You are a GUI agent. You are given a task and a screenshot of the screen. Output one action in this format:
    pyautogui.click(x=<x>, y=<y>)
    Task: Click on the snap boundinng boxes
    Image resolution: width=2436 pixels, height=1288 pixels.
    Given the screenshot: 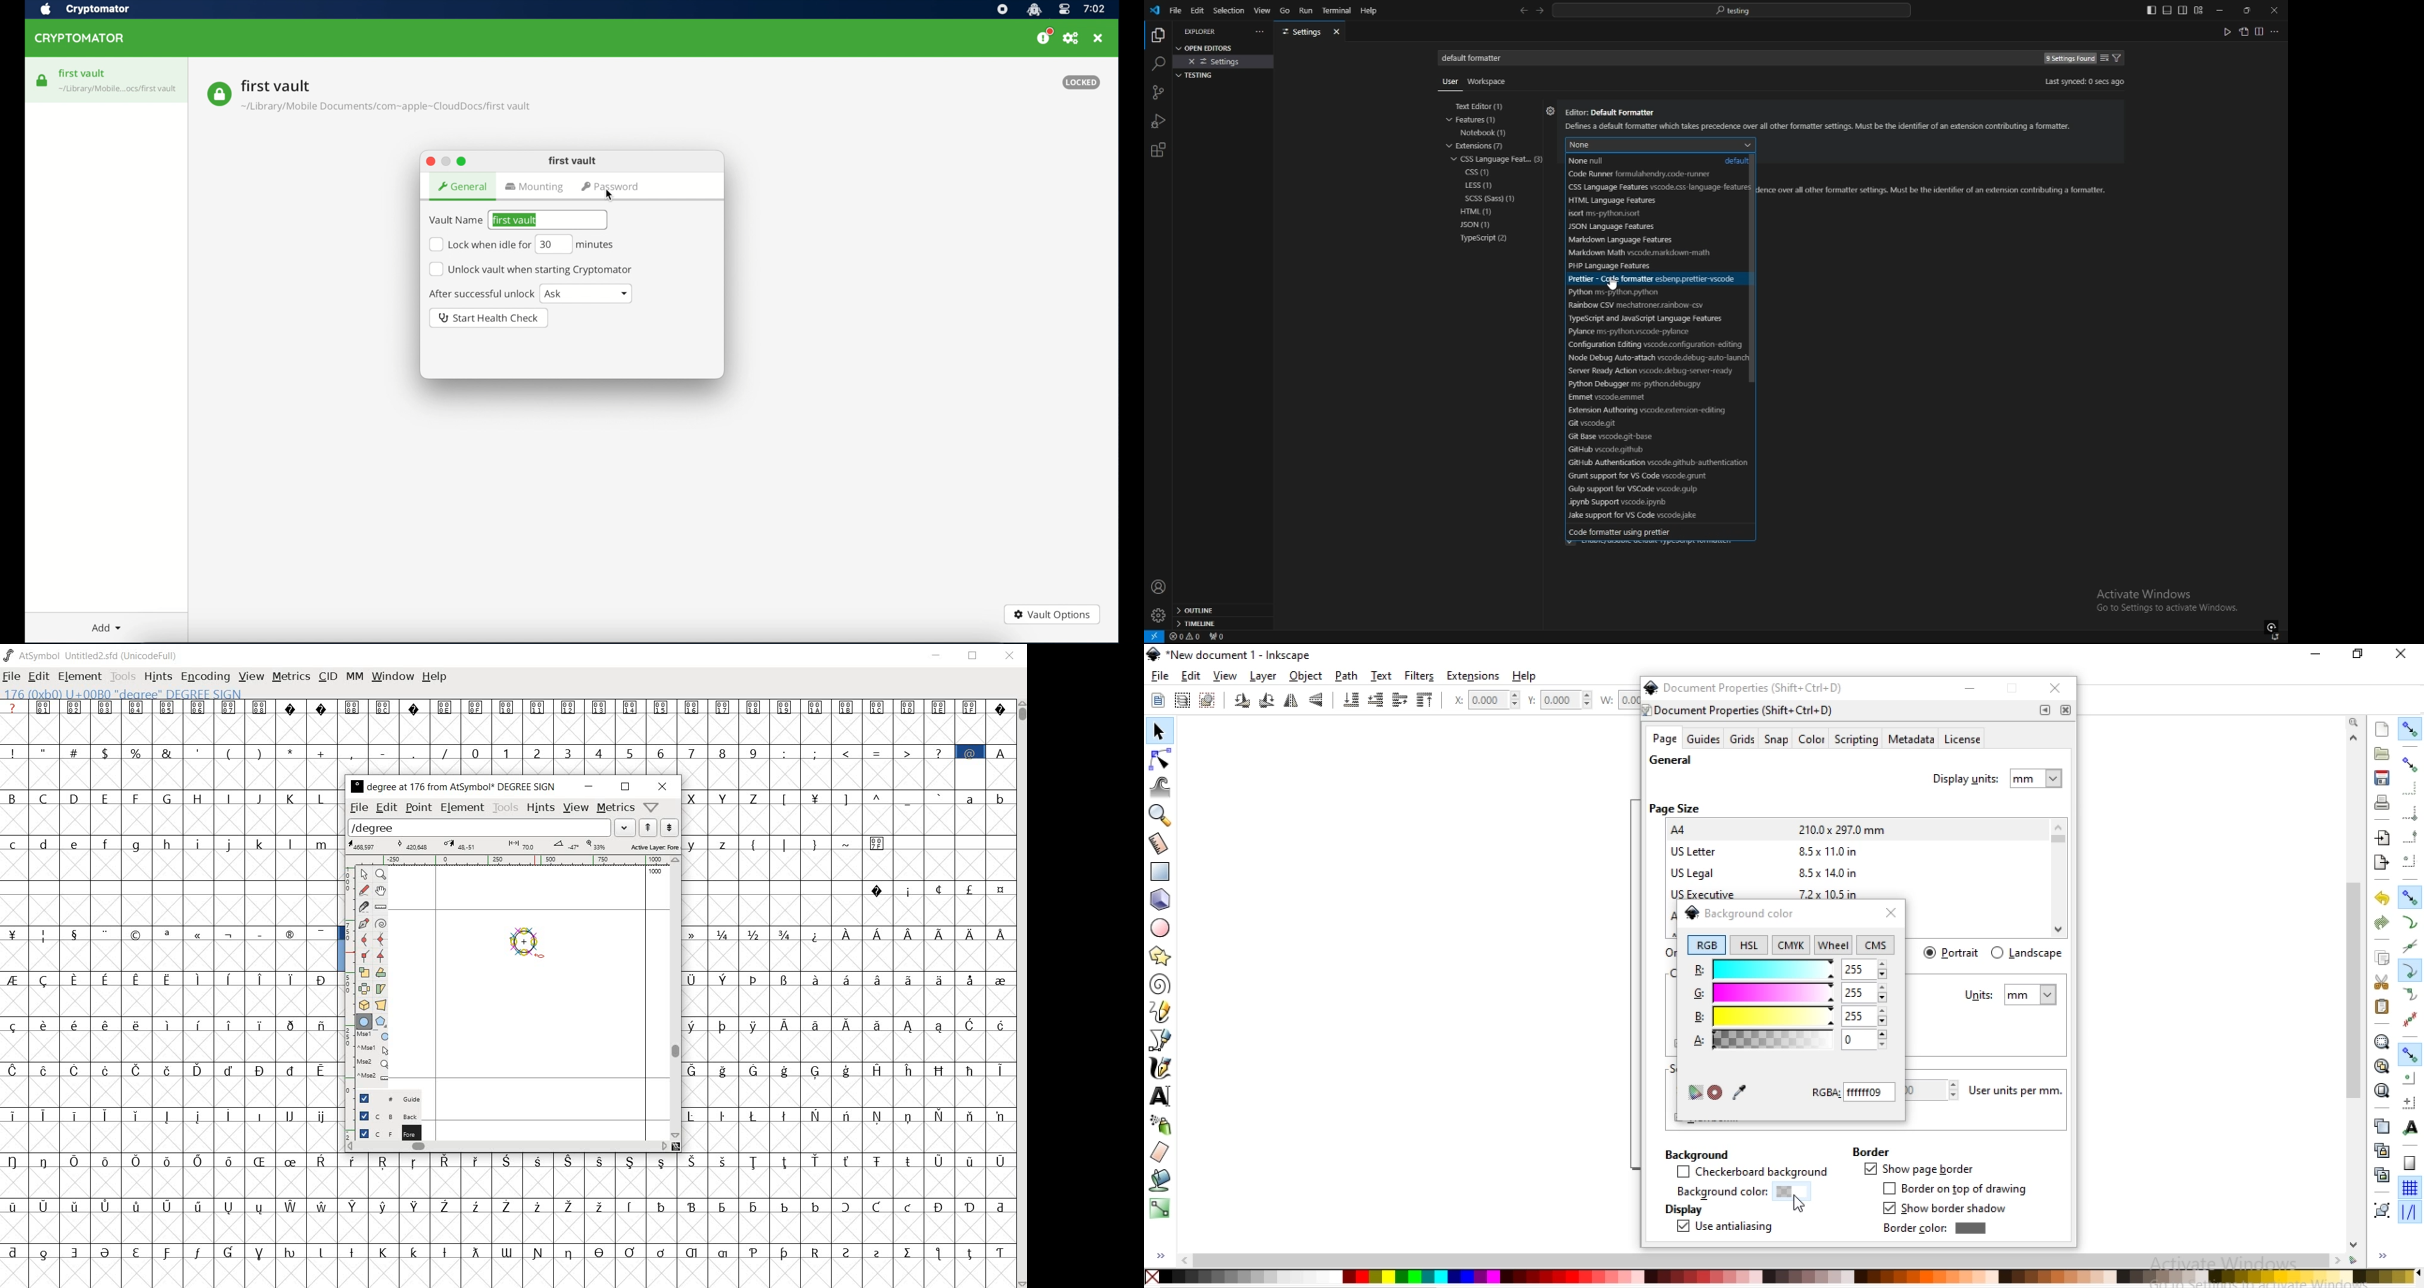 What is the action you would take?
    pyautogui.click(x=2409, y=765)
    